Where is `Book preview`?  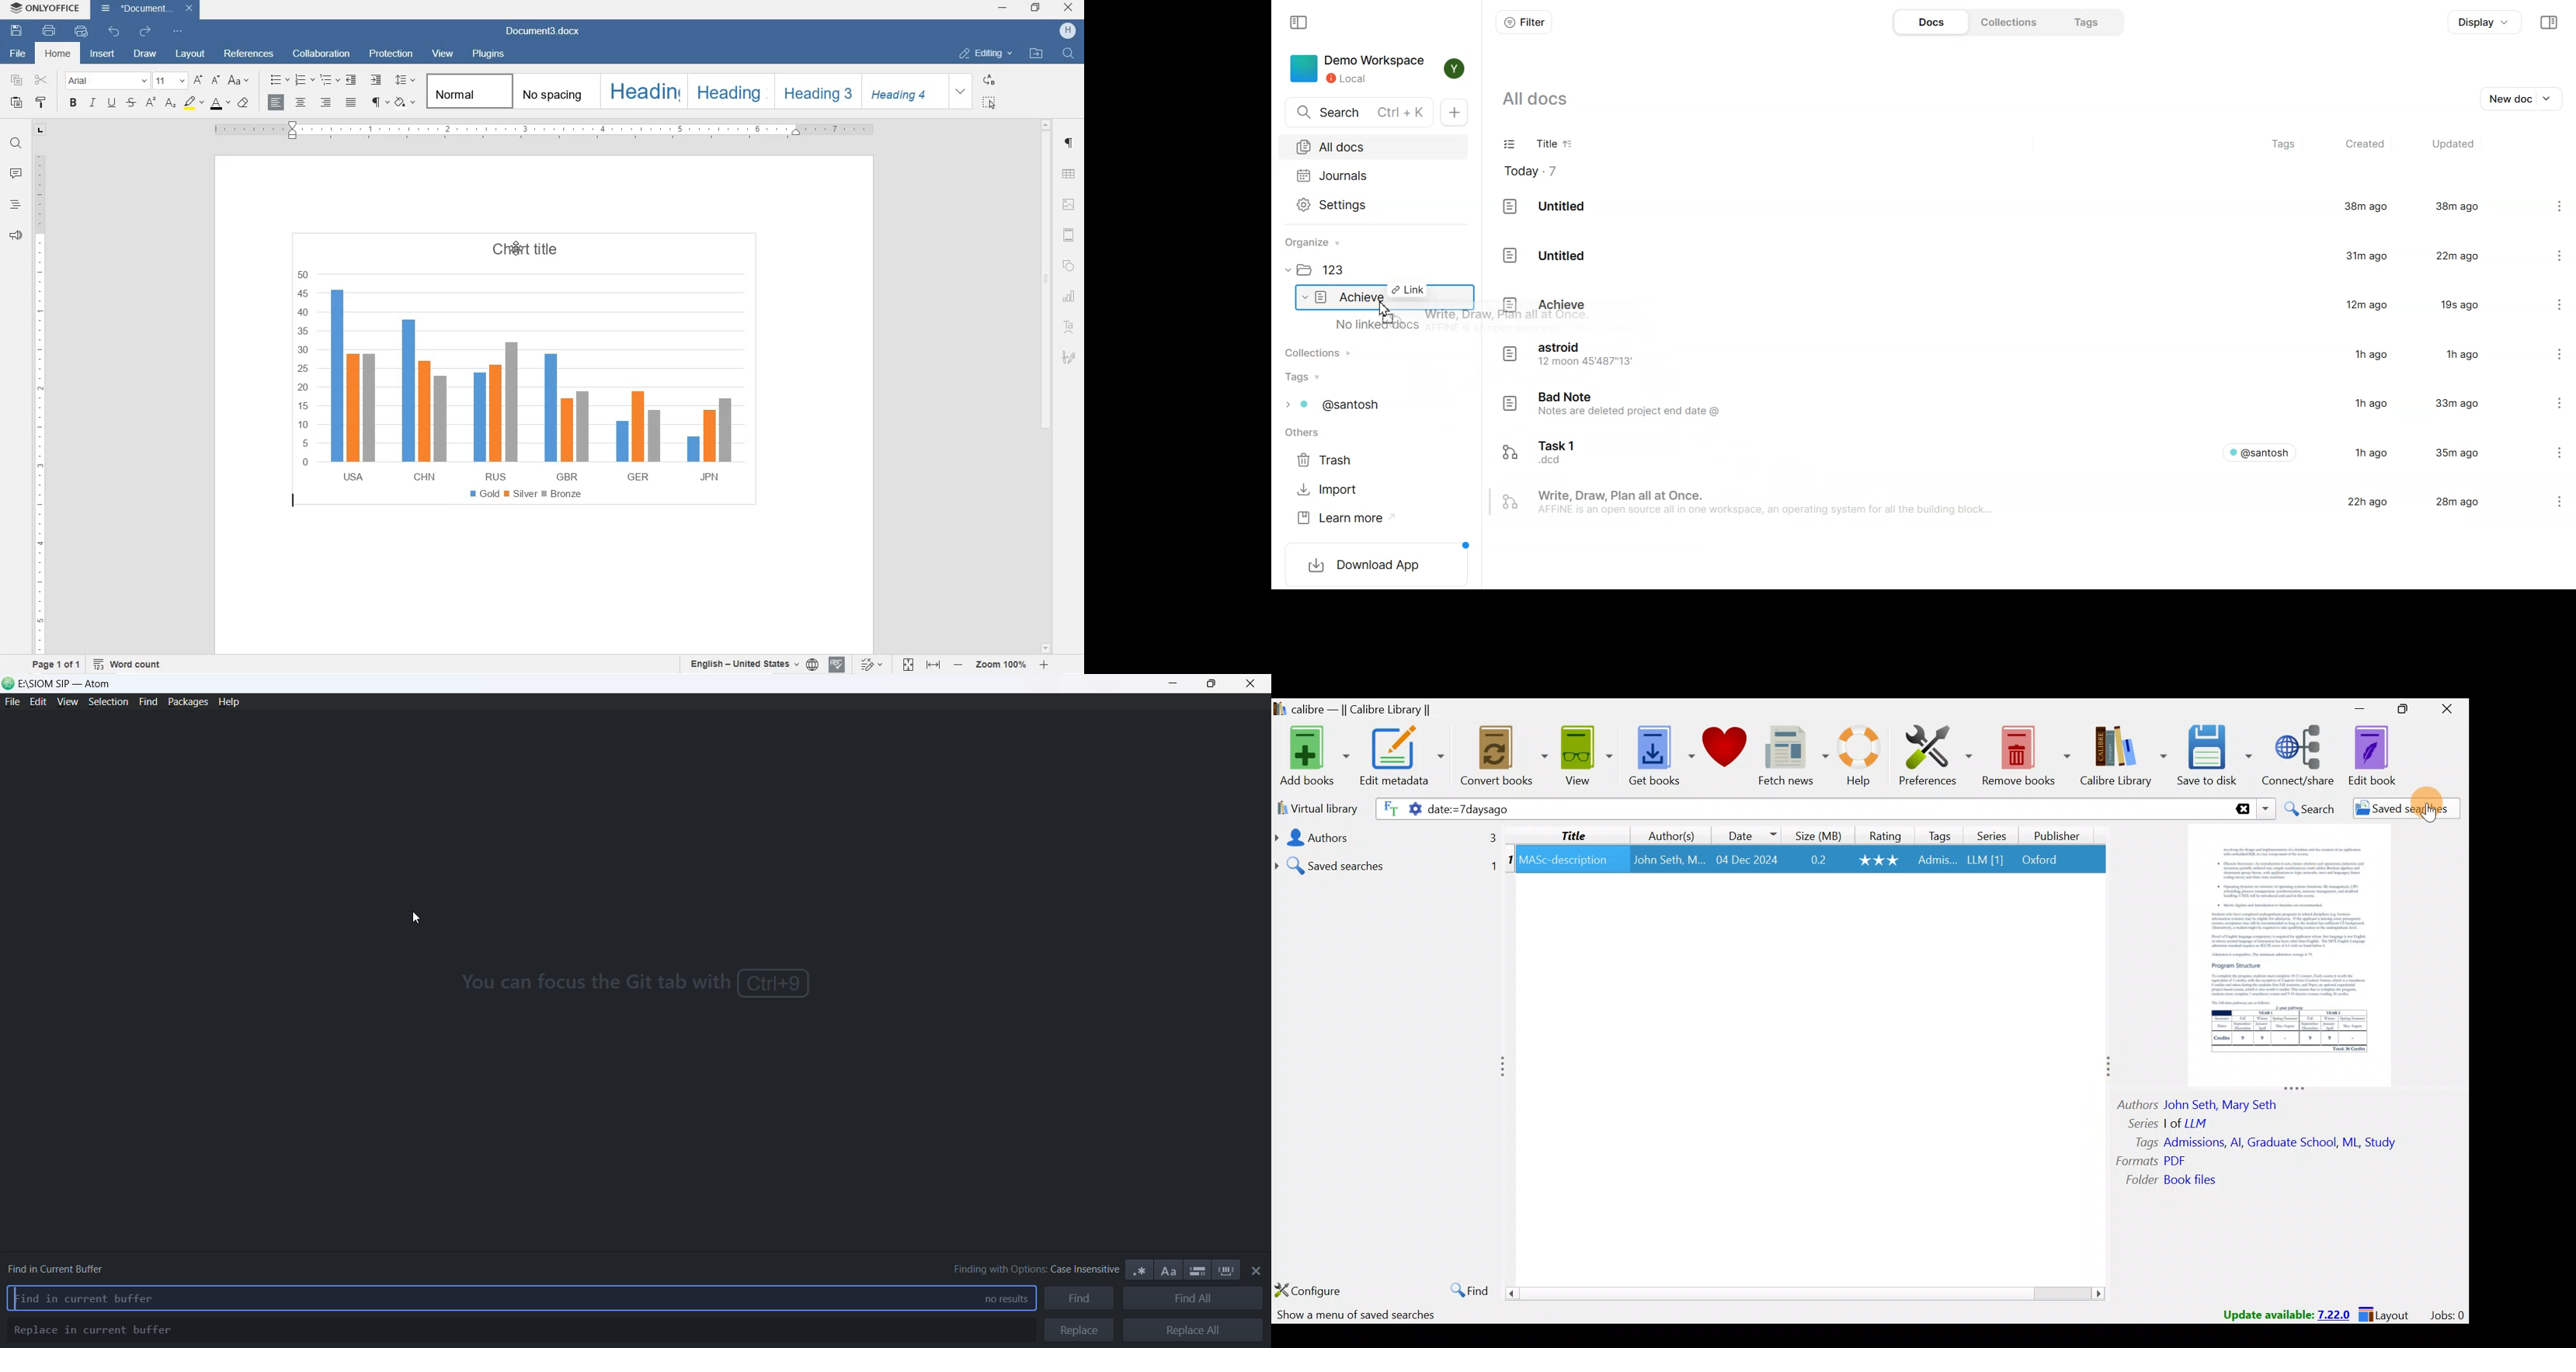
Book preview is located at coordinates (2292, 955).